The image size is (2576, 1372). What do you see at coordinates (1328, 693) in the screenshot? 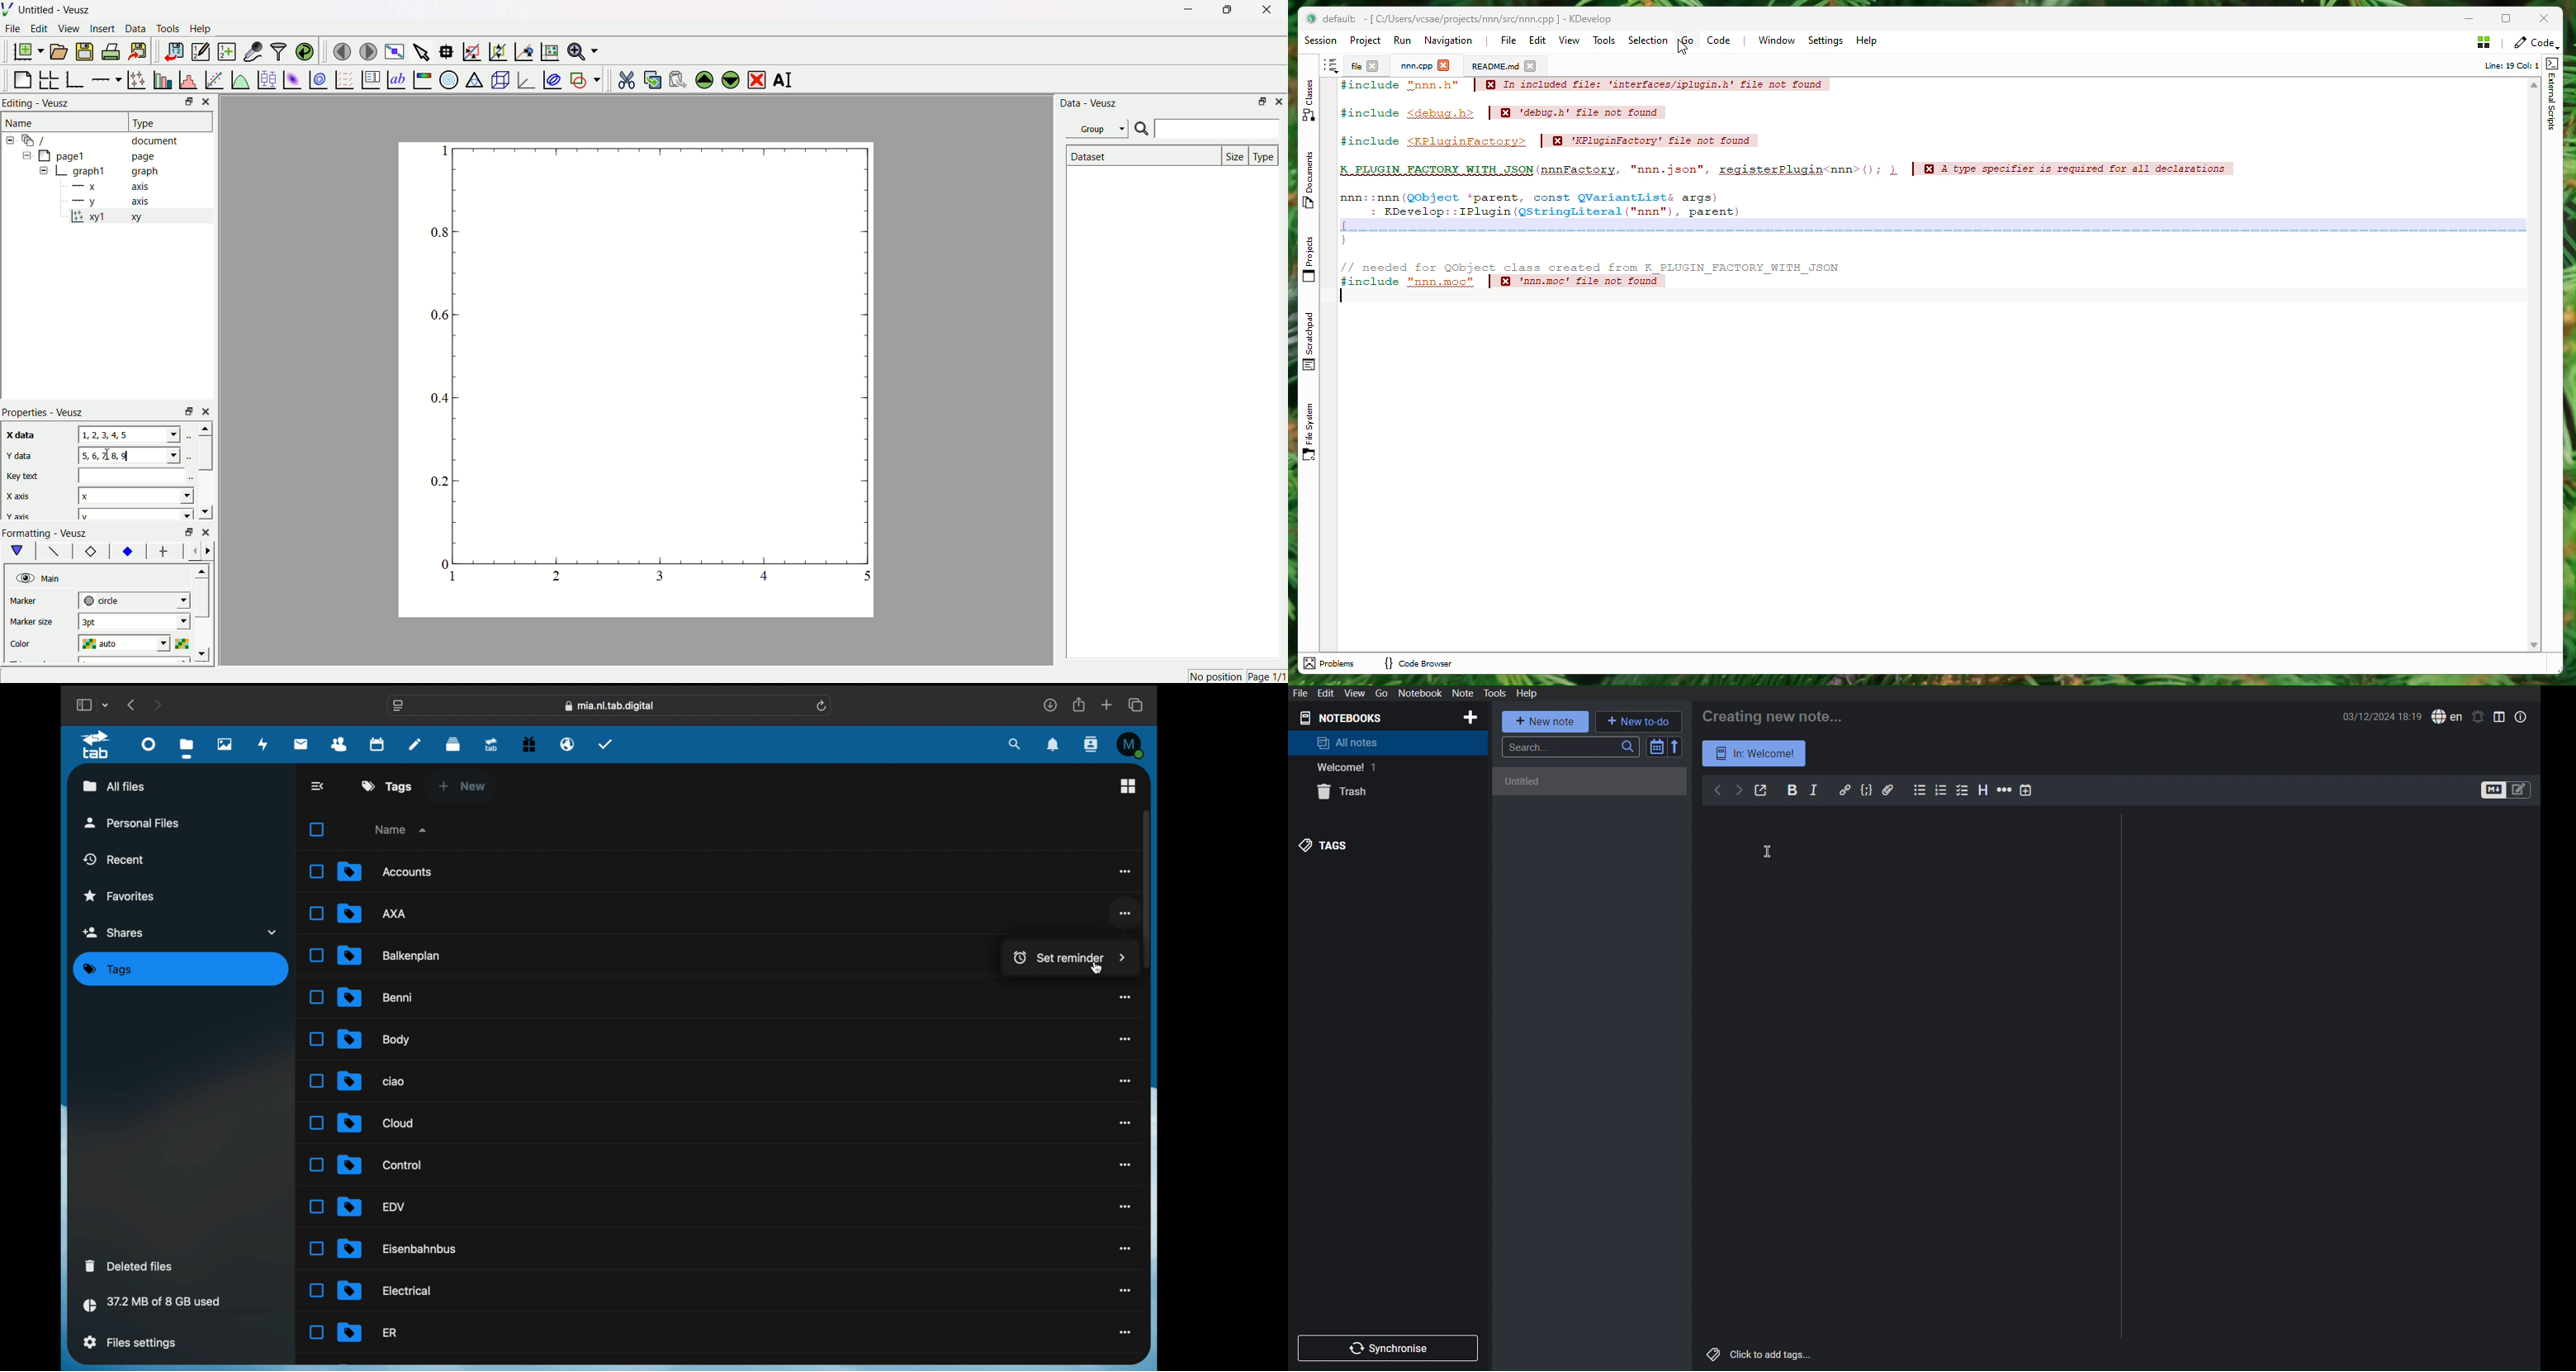
I see `Edit` at bounding box center [1328, 693].